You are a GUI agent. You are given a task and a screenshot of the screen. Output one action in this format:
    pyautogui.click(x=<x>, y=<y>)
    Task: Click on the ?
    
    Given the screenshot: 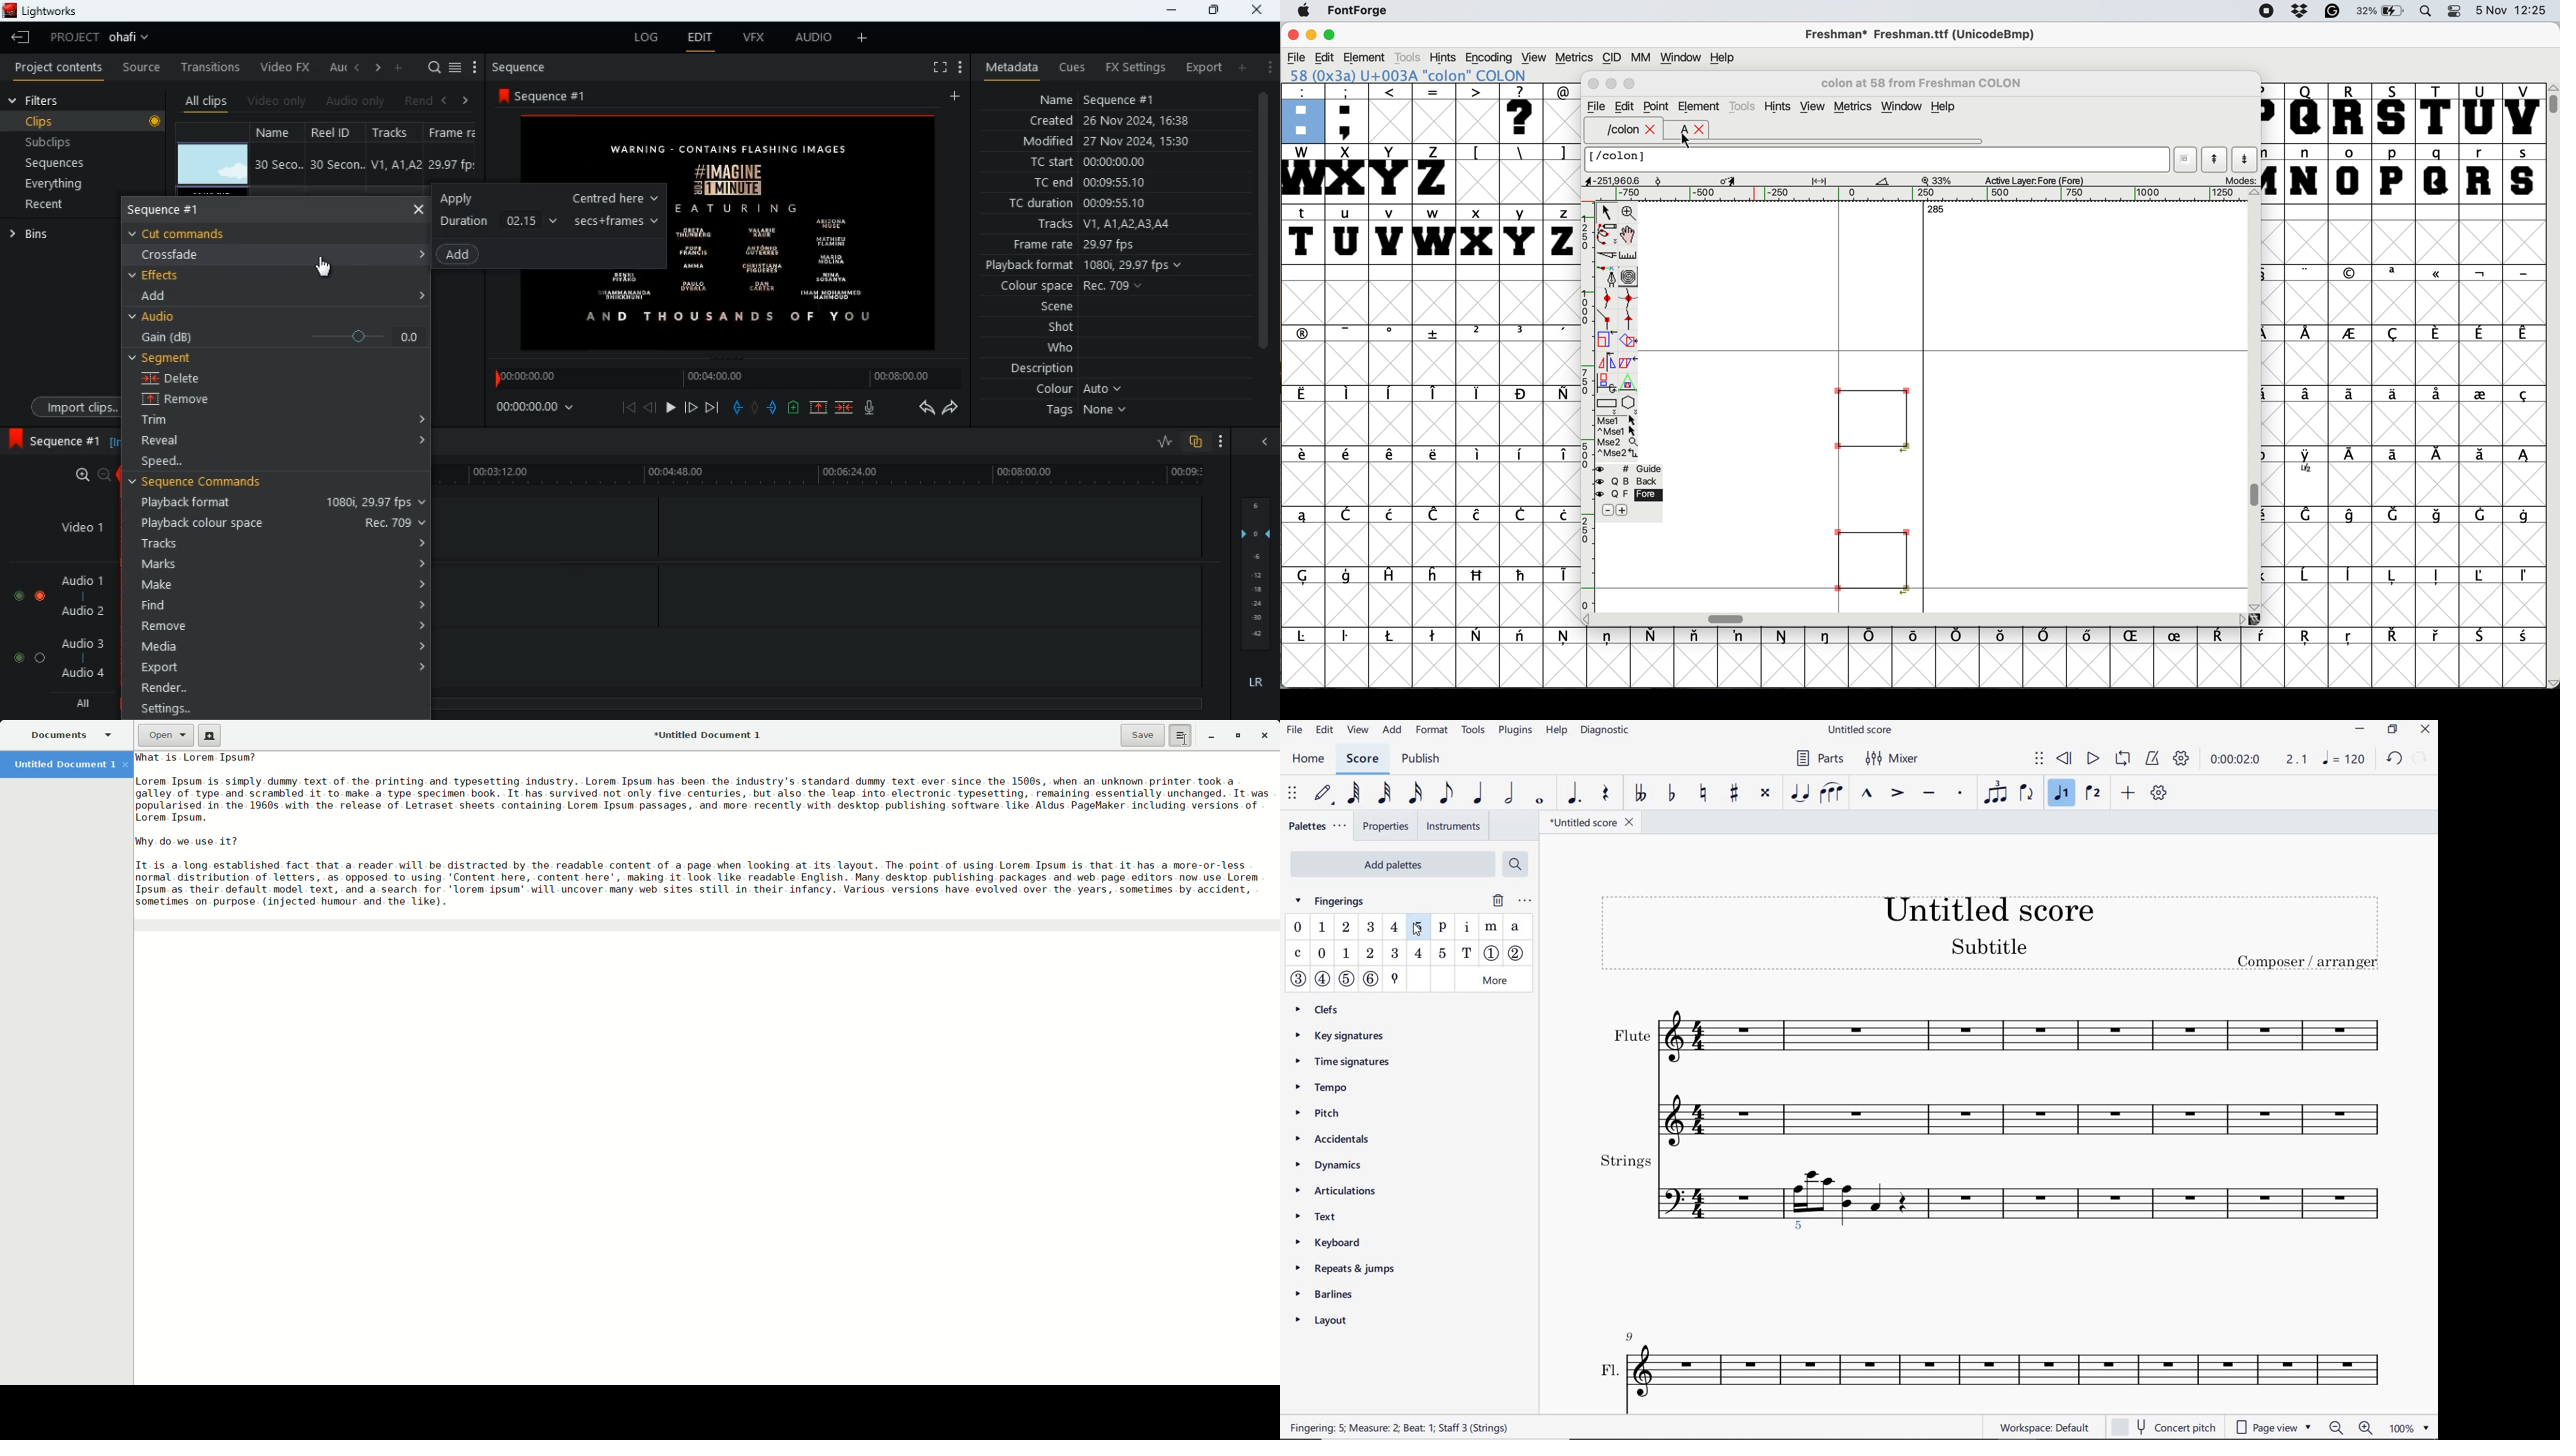 What is the action you would take?
    pyautogui.click(x=1523, y=113)
    